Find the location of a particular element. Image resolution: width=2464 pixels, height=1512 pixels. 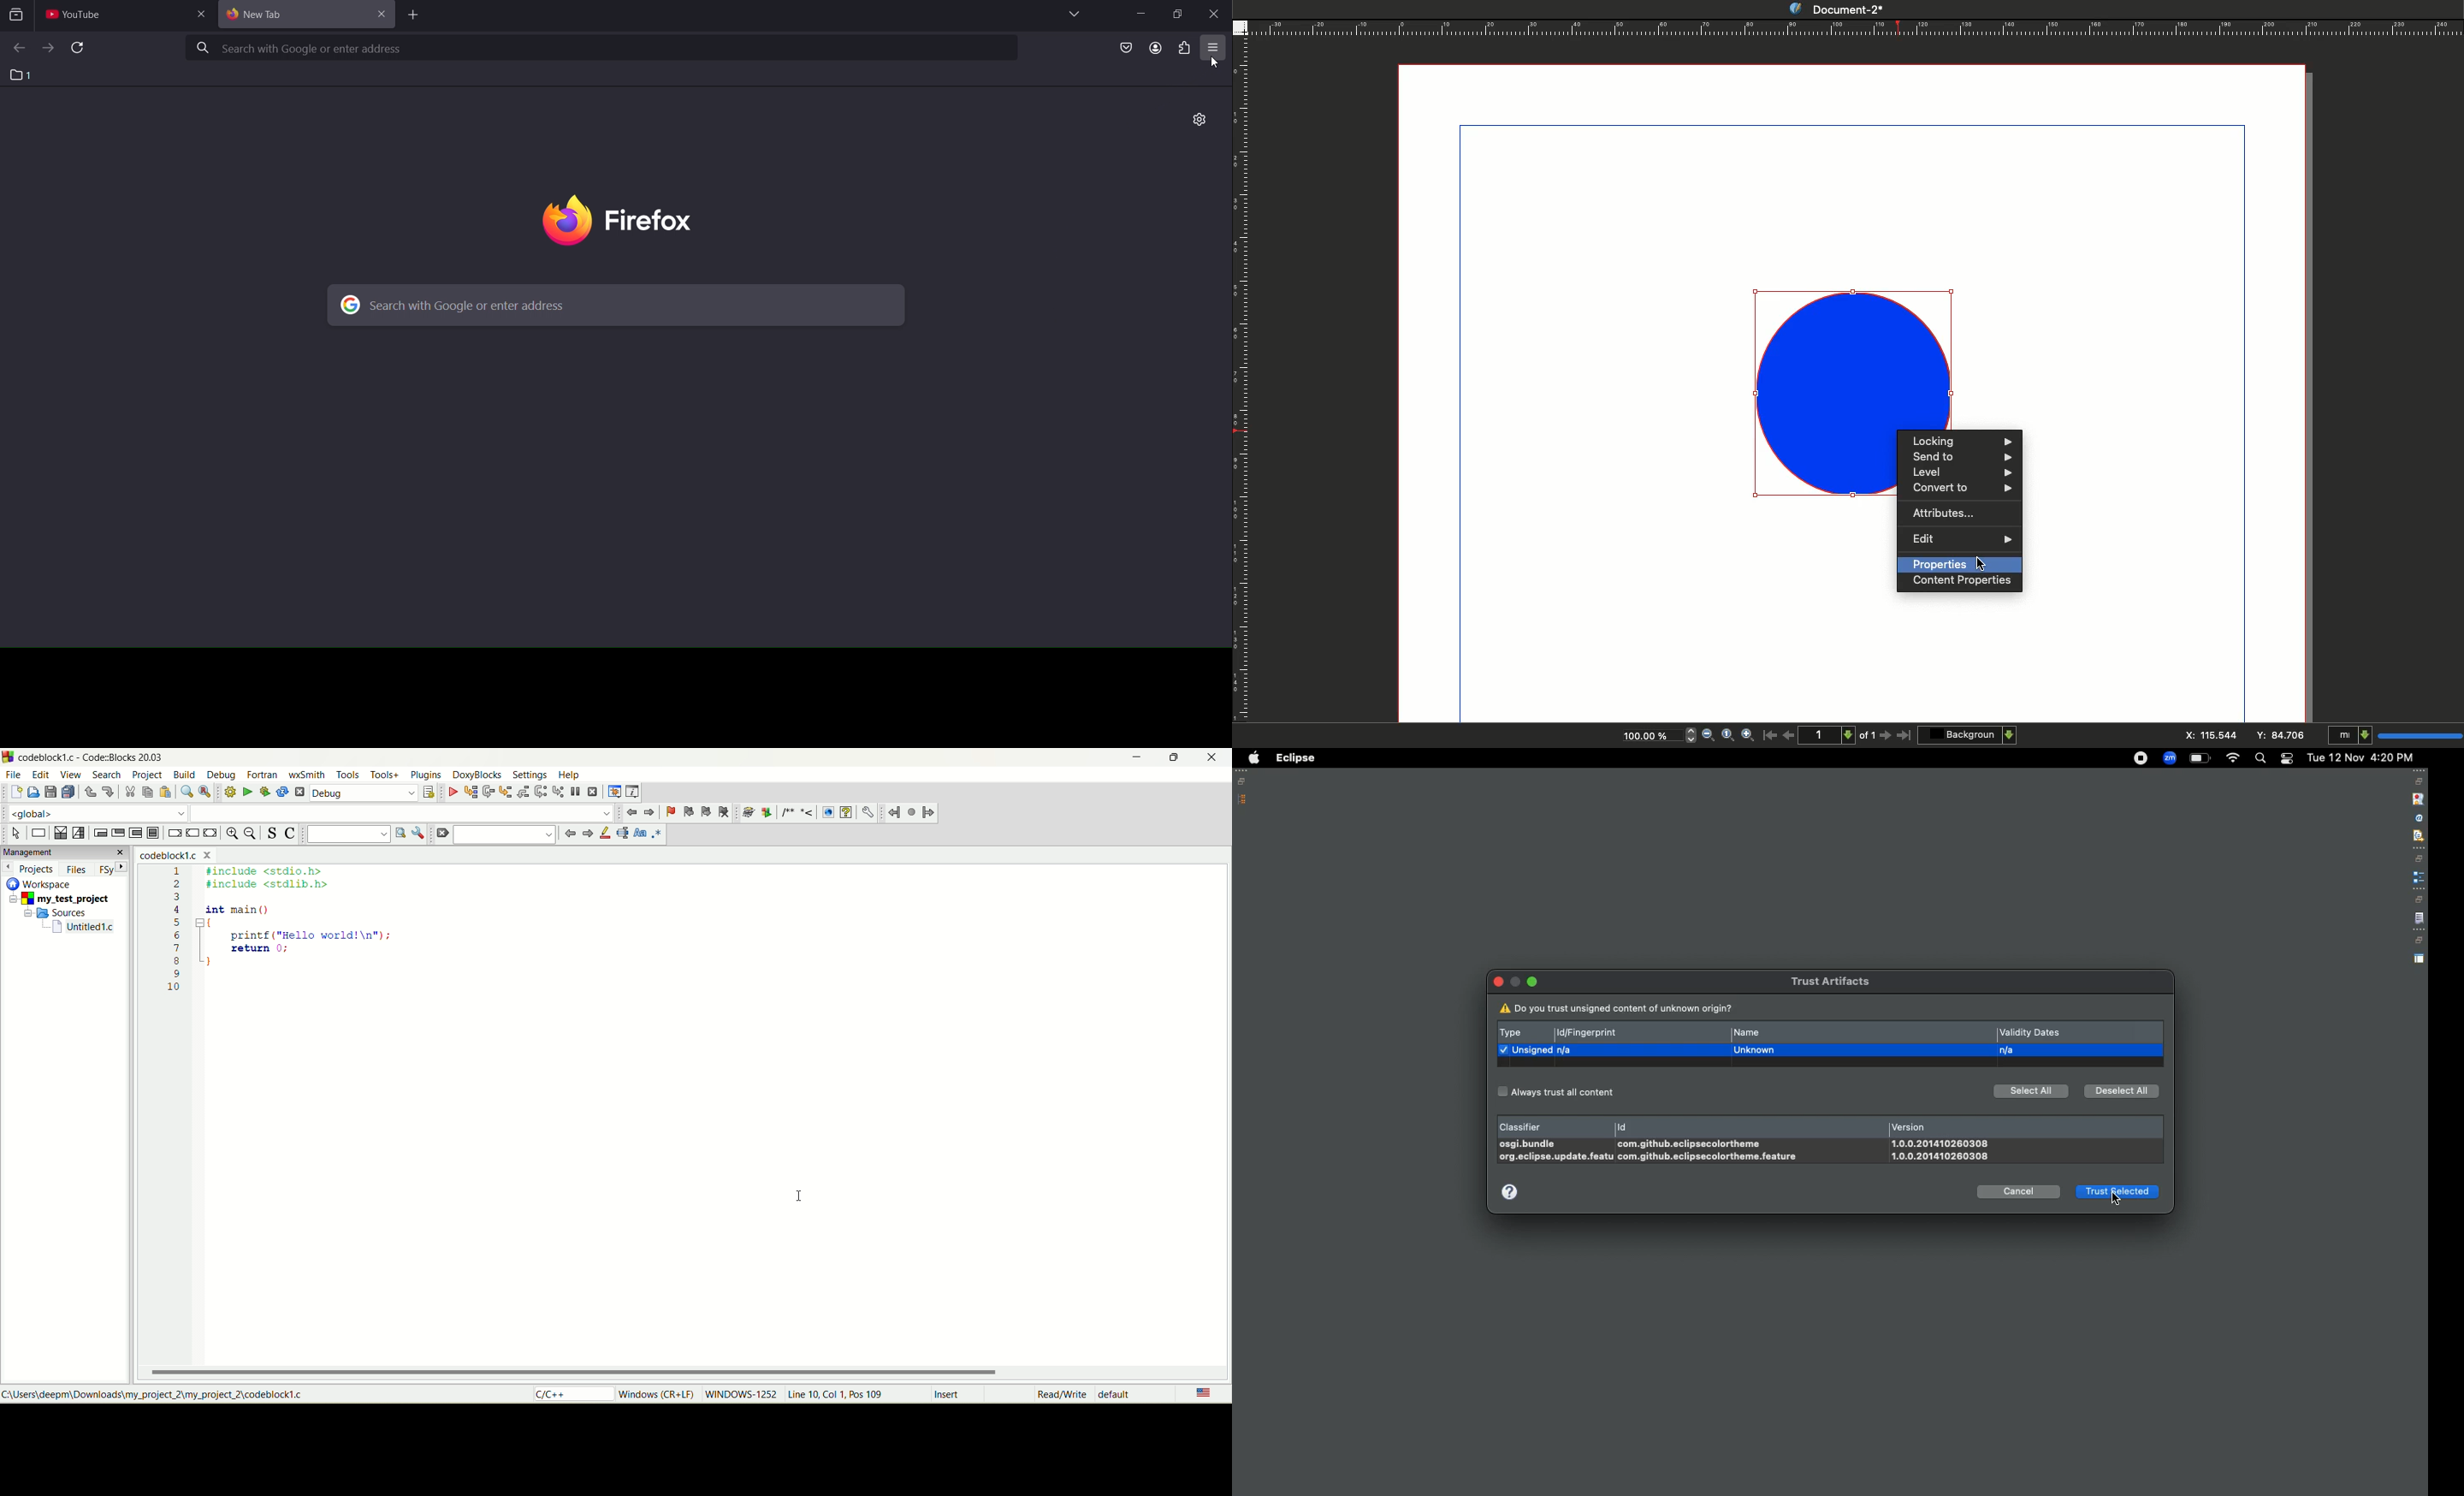

project is located at coordinates (62, 899).